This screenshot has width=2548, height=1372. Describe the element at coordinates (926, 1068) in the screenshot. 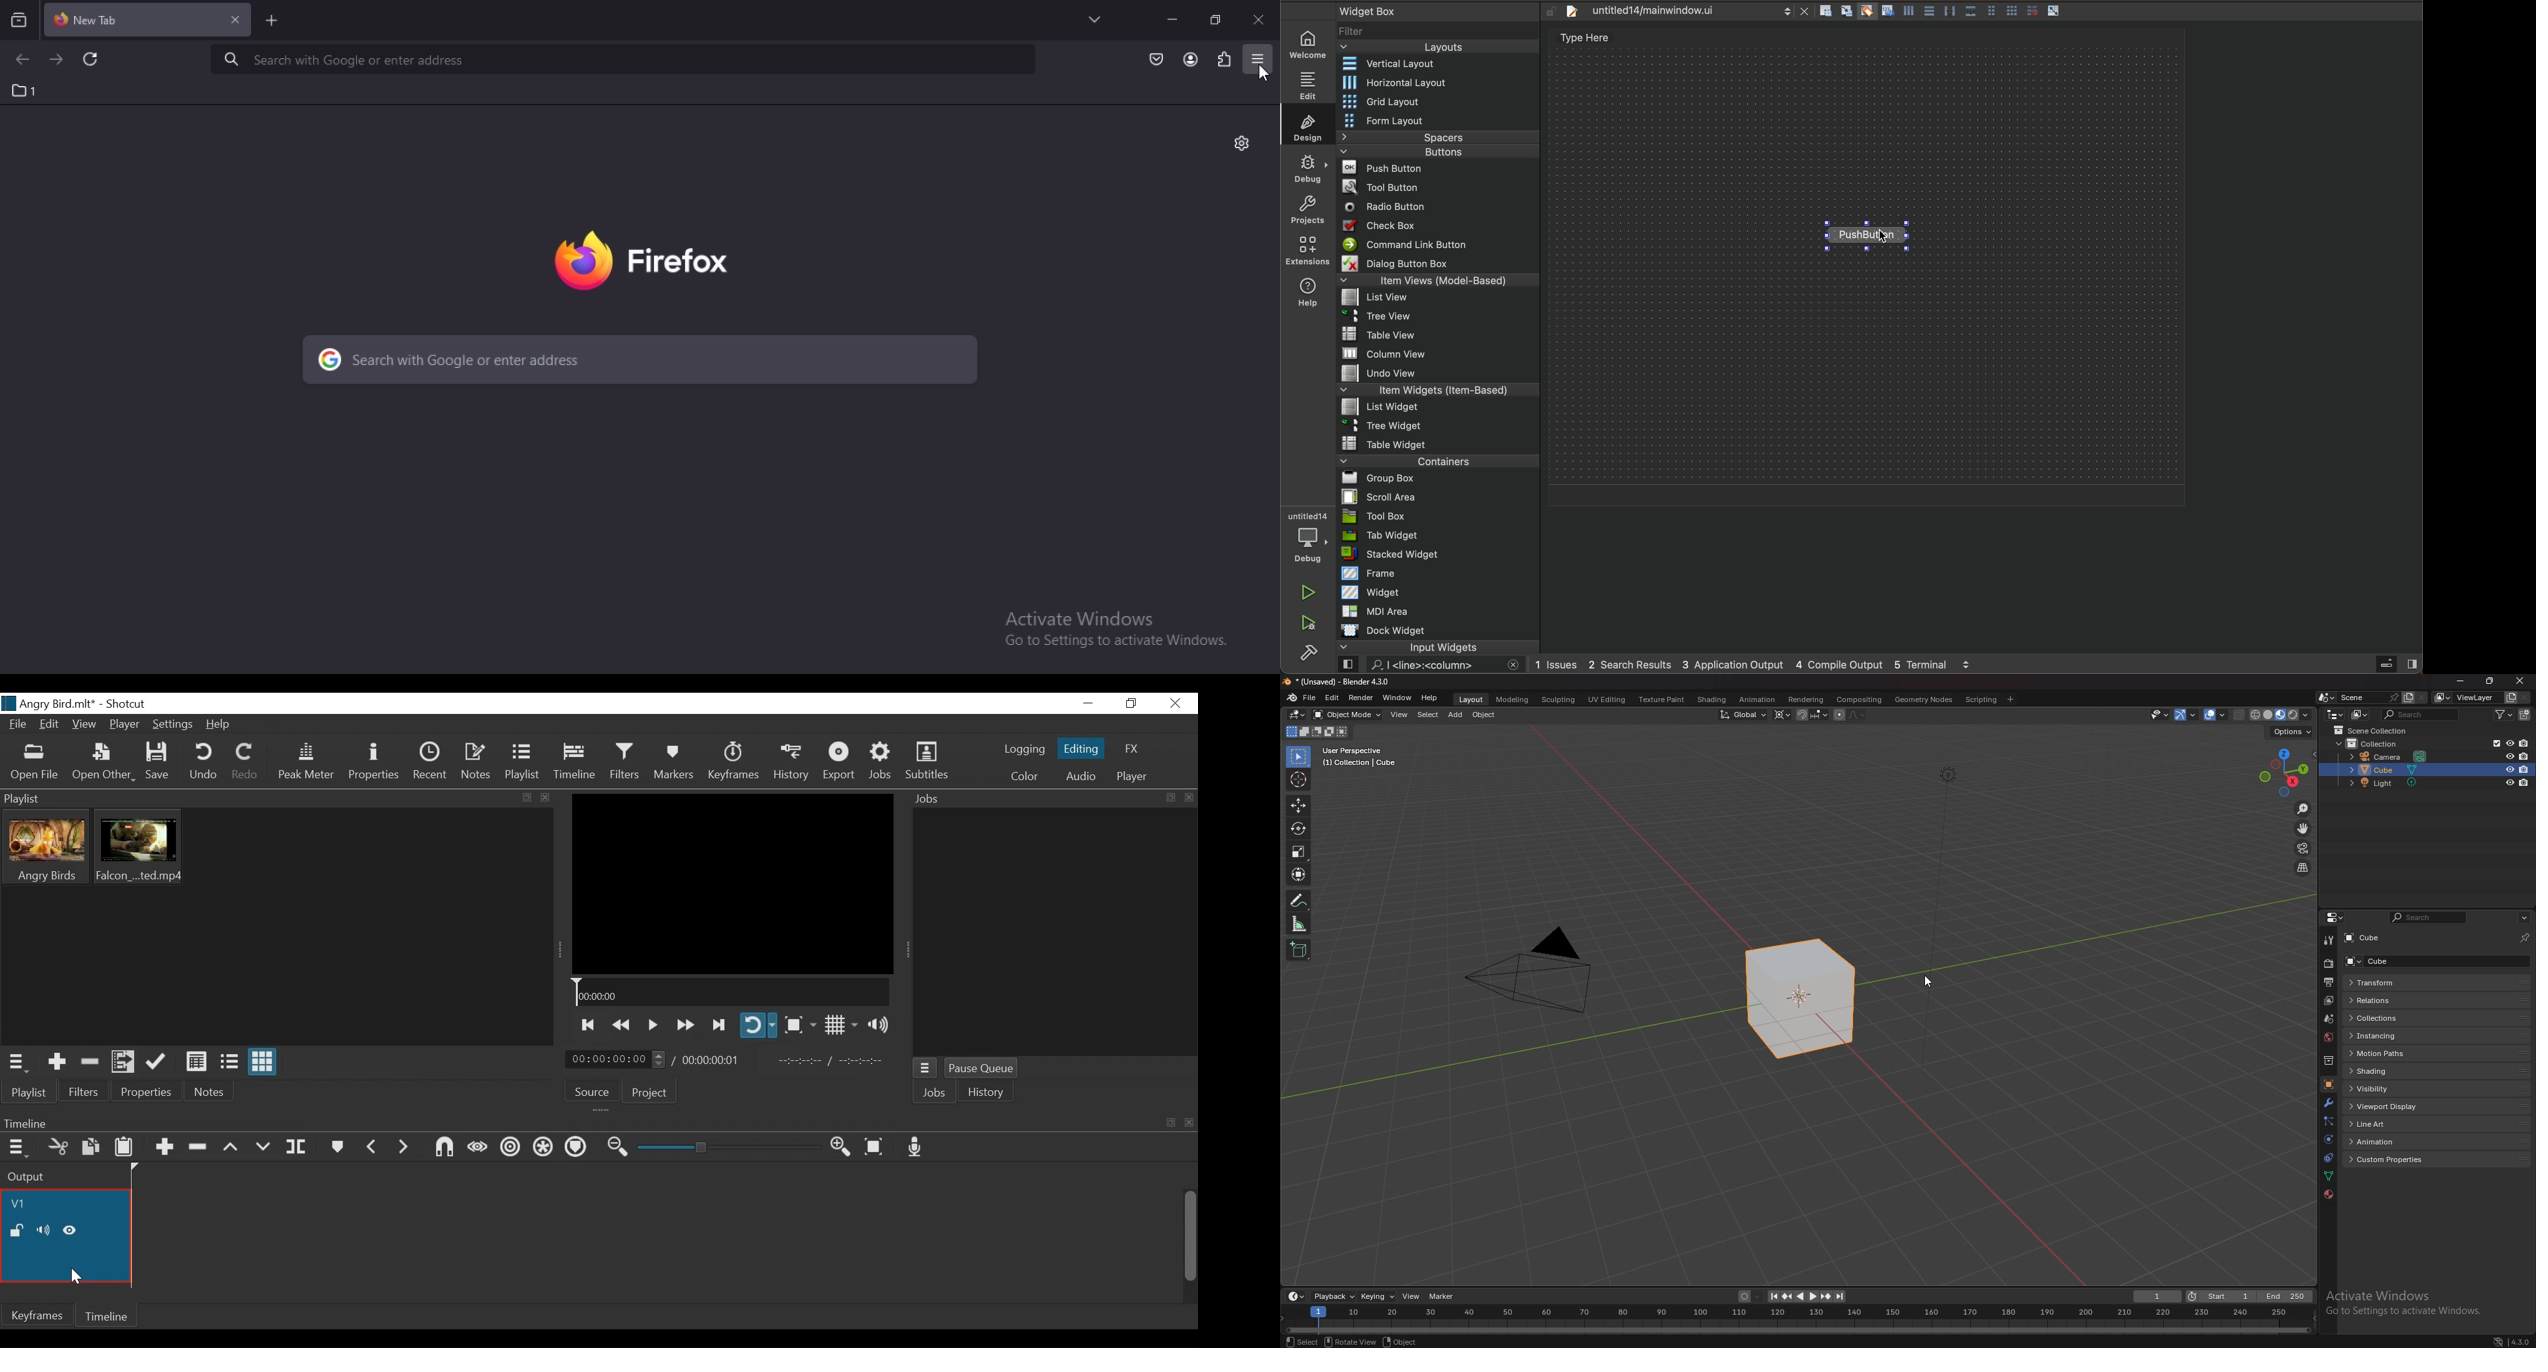

I see `Jobs menu` at that location.